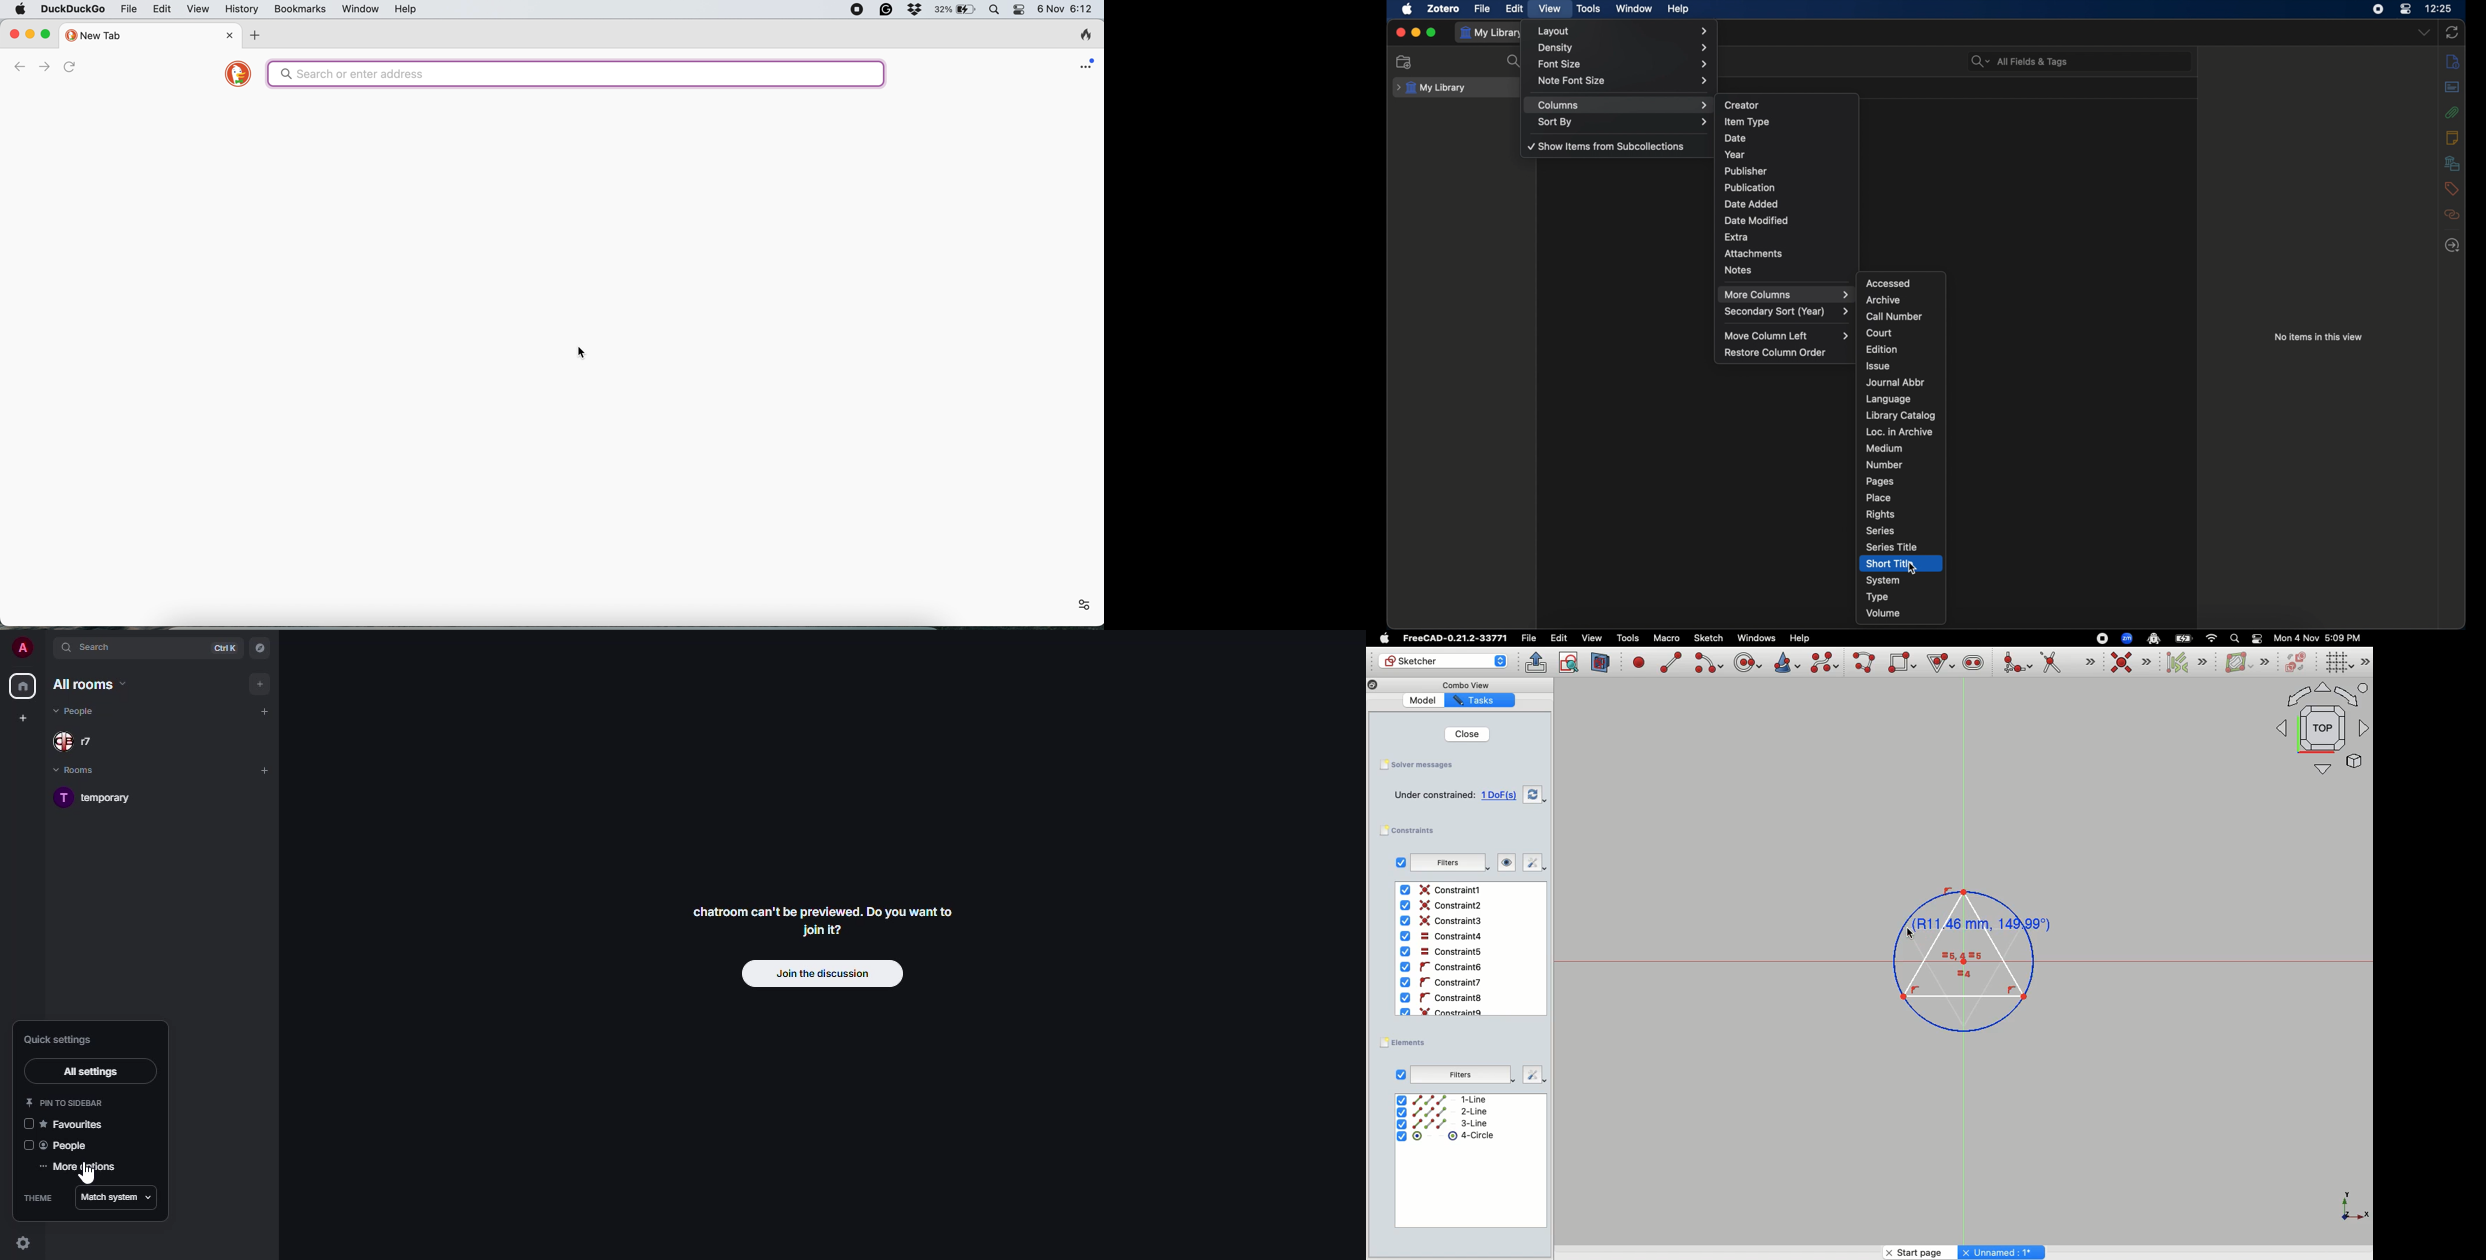 The height and width of the screenshot is (1260, 2492). What do you see at coordinates (1880, 513) in the screenshot?
I see `rights` at bounding box center [1880, 513].